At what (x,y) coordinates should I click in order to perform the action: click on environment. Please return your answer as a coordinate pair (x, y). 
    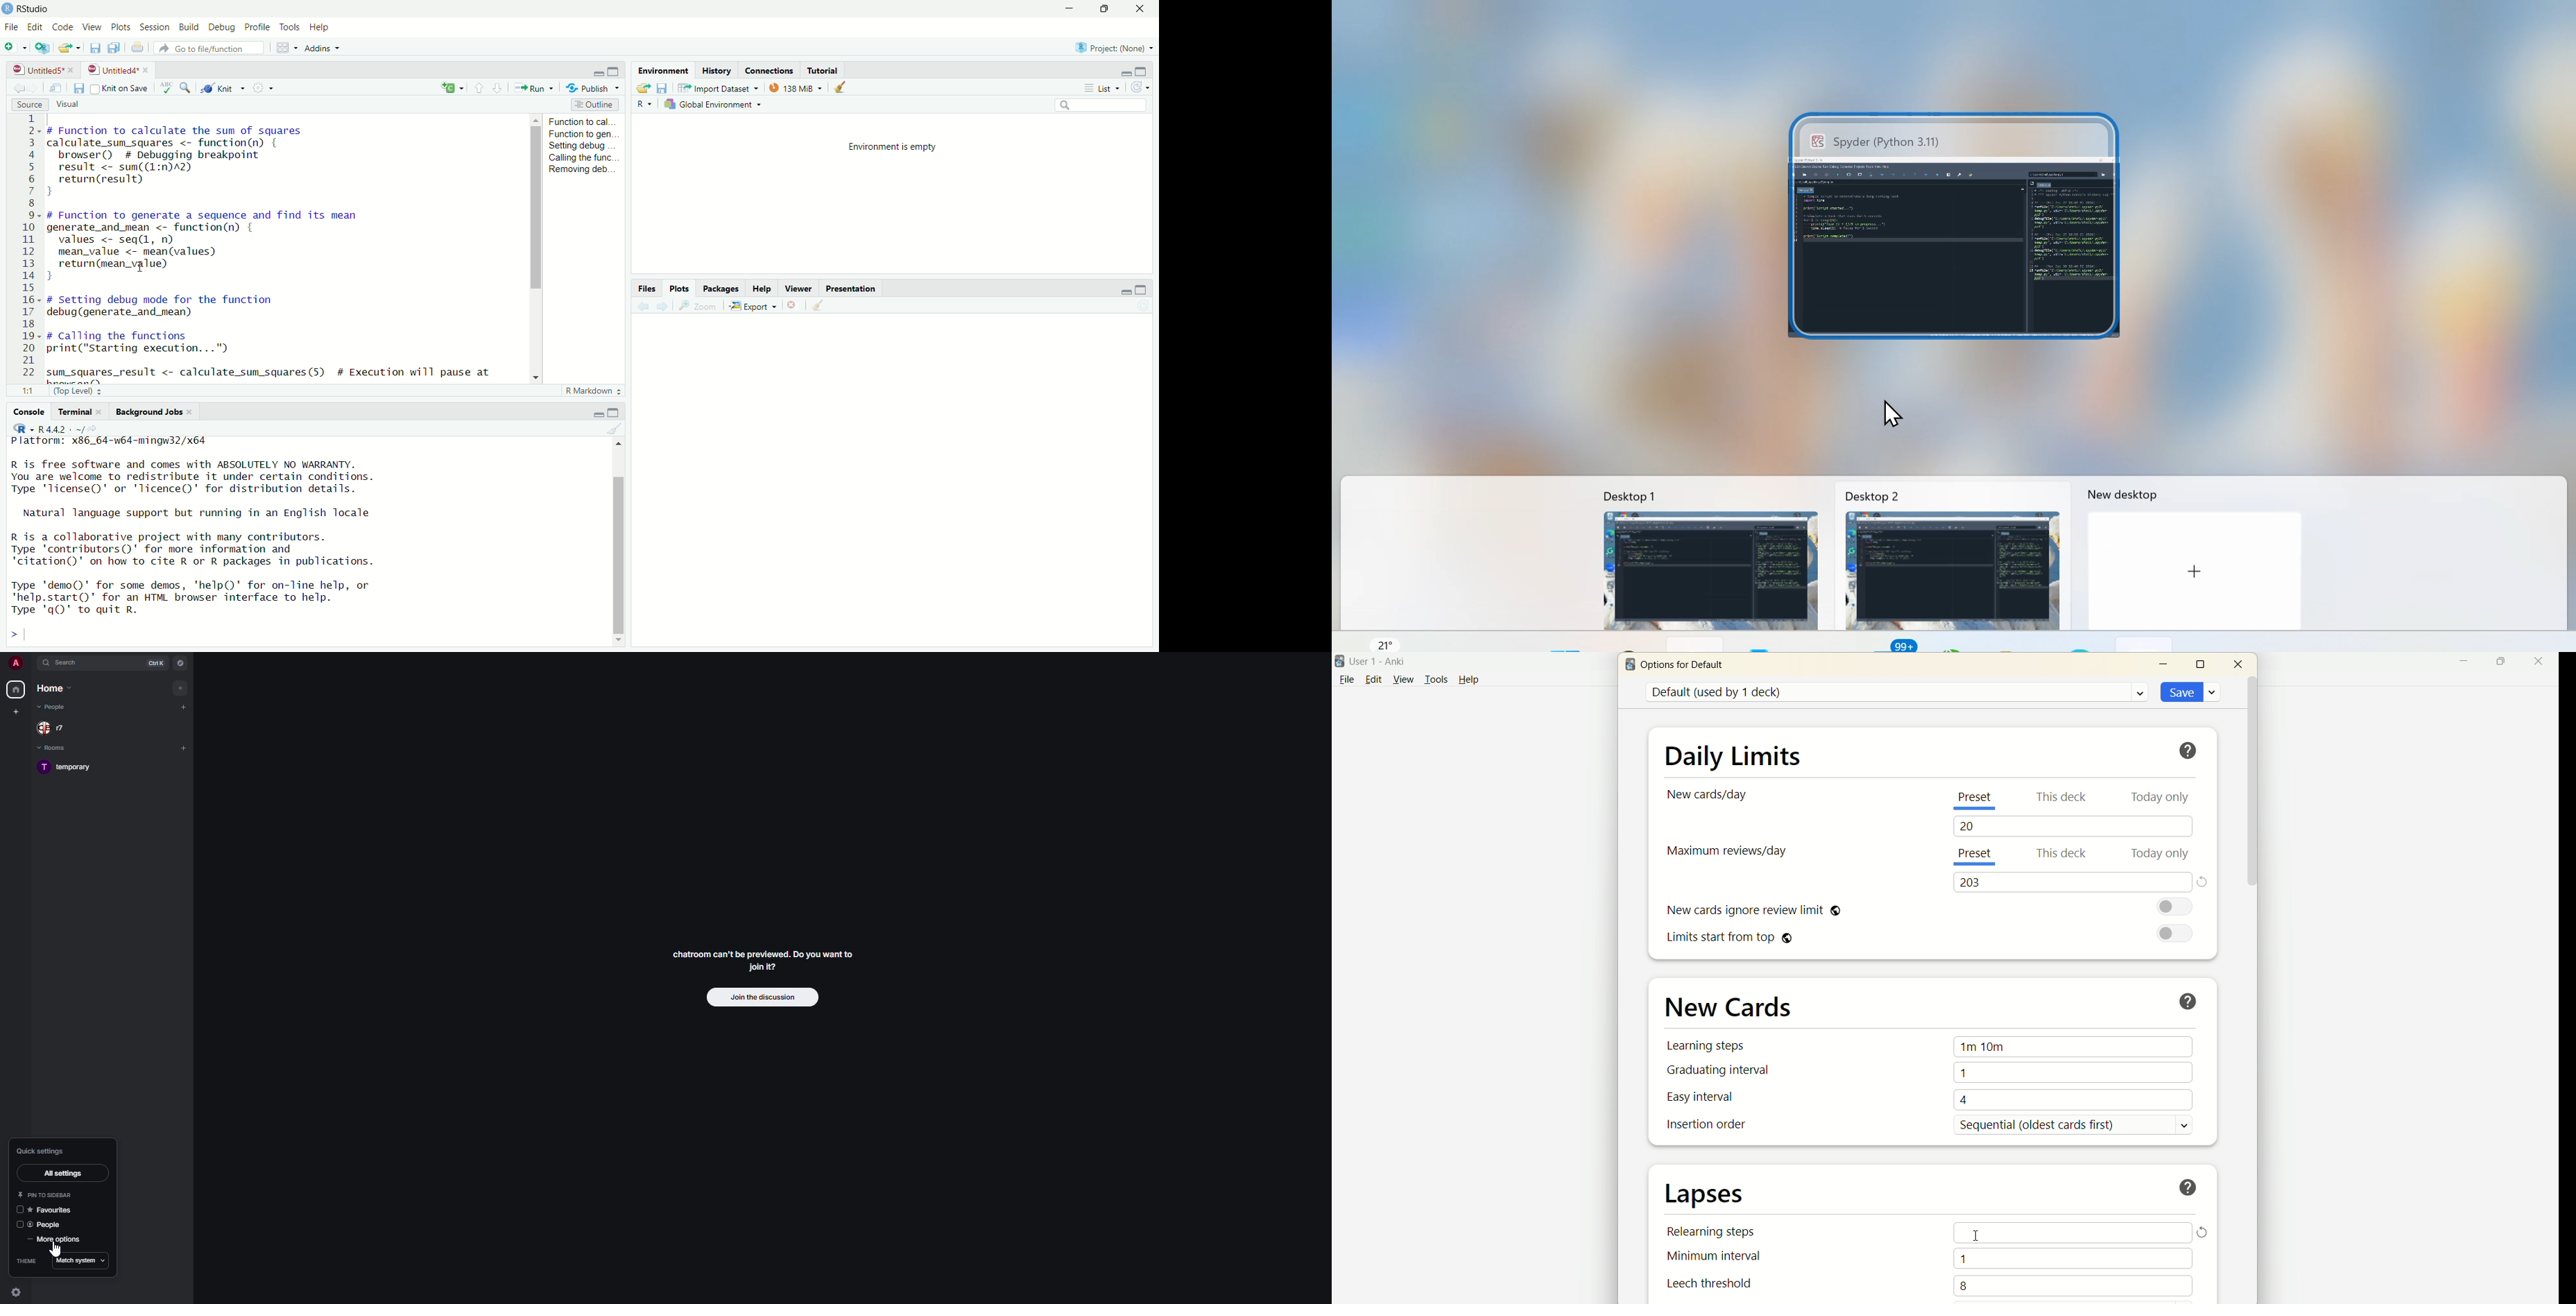
    Looking at the image, I should click on (662, 68).